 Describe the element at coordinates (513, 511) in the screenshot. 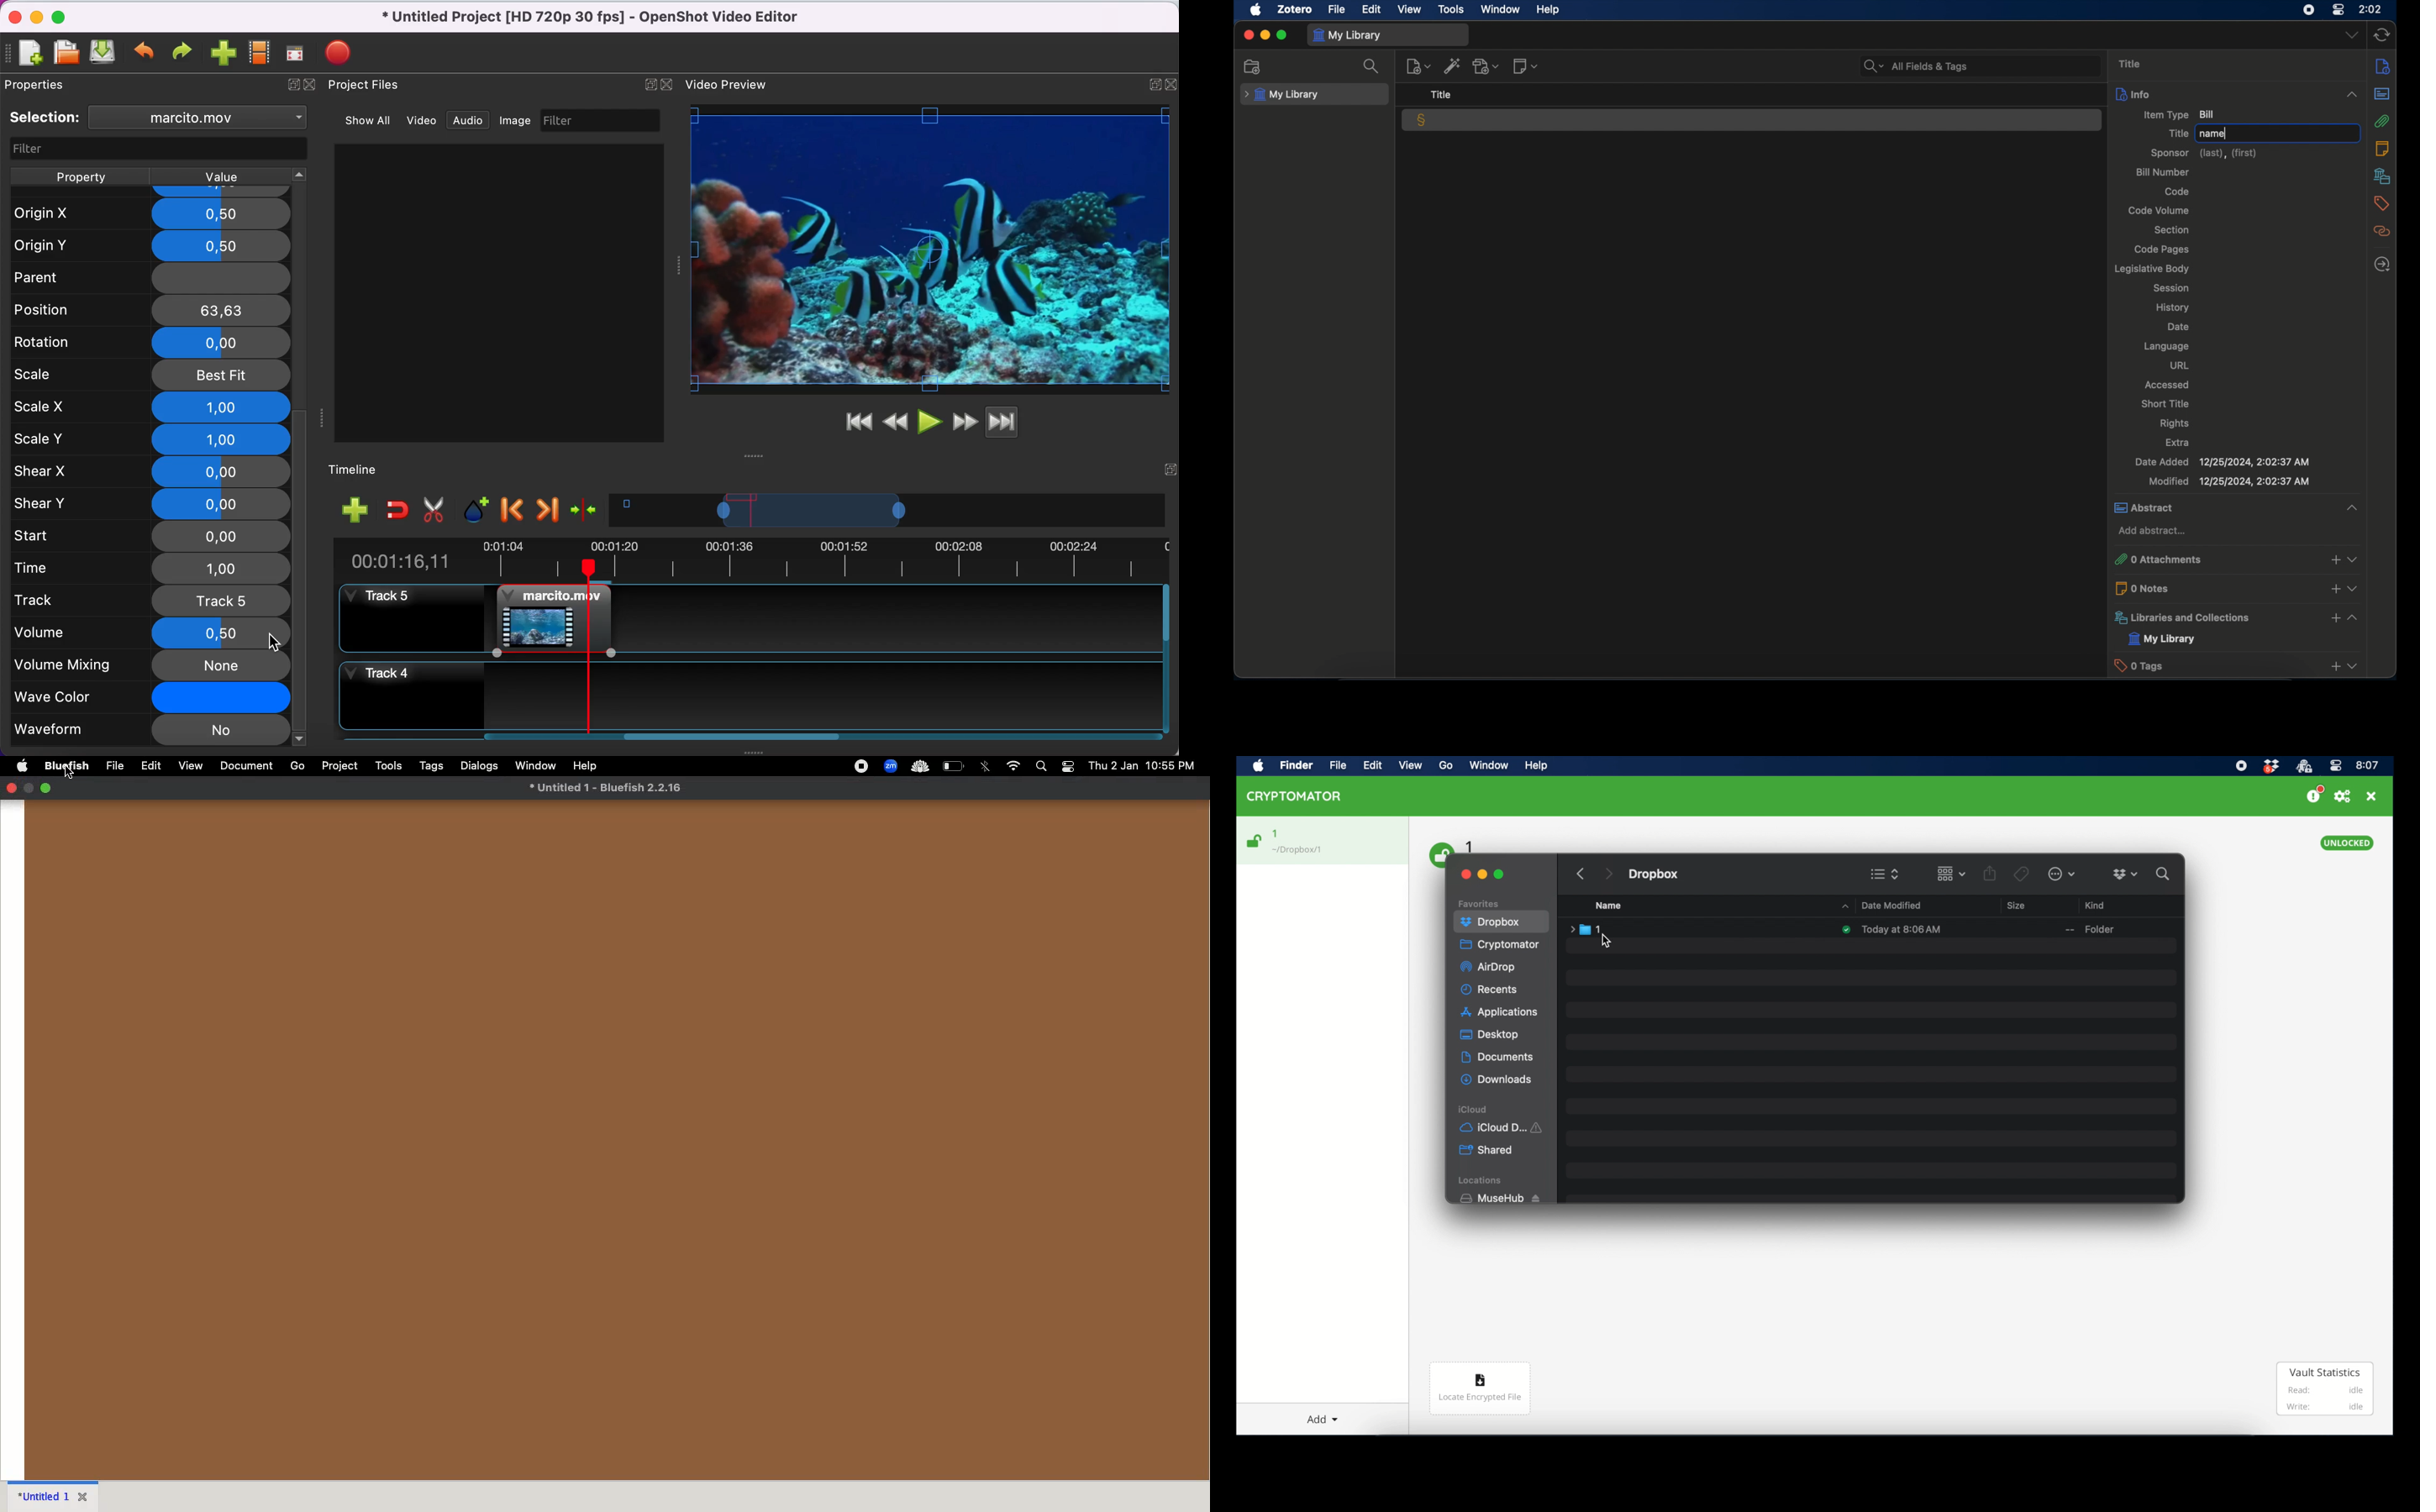

I see `previous marker` at that location.